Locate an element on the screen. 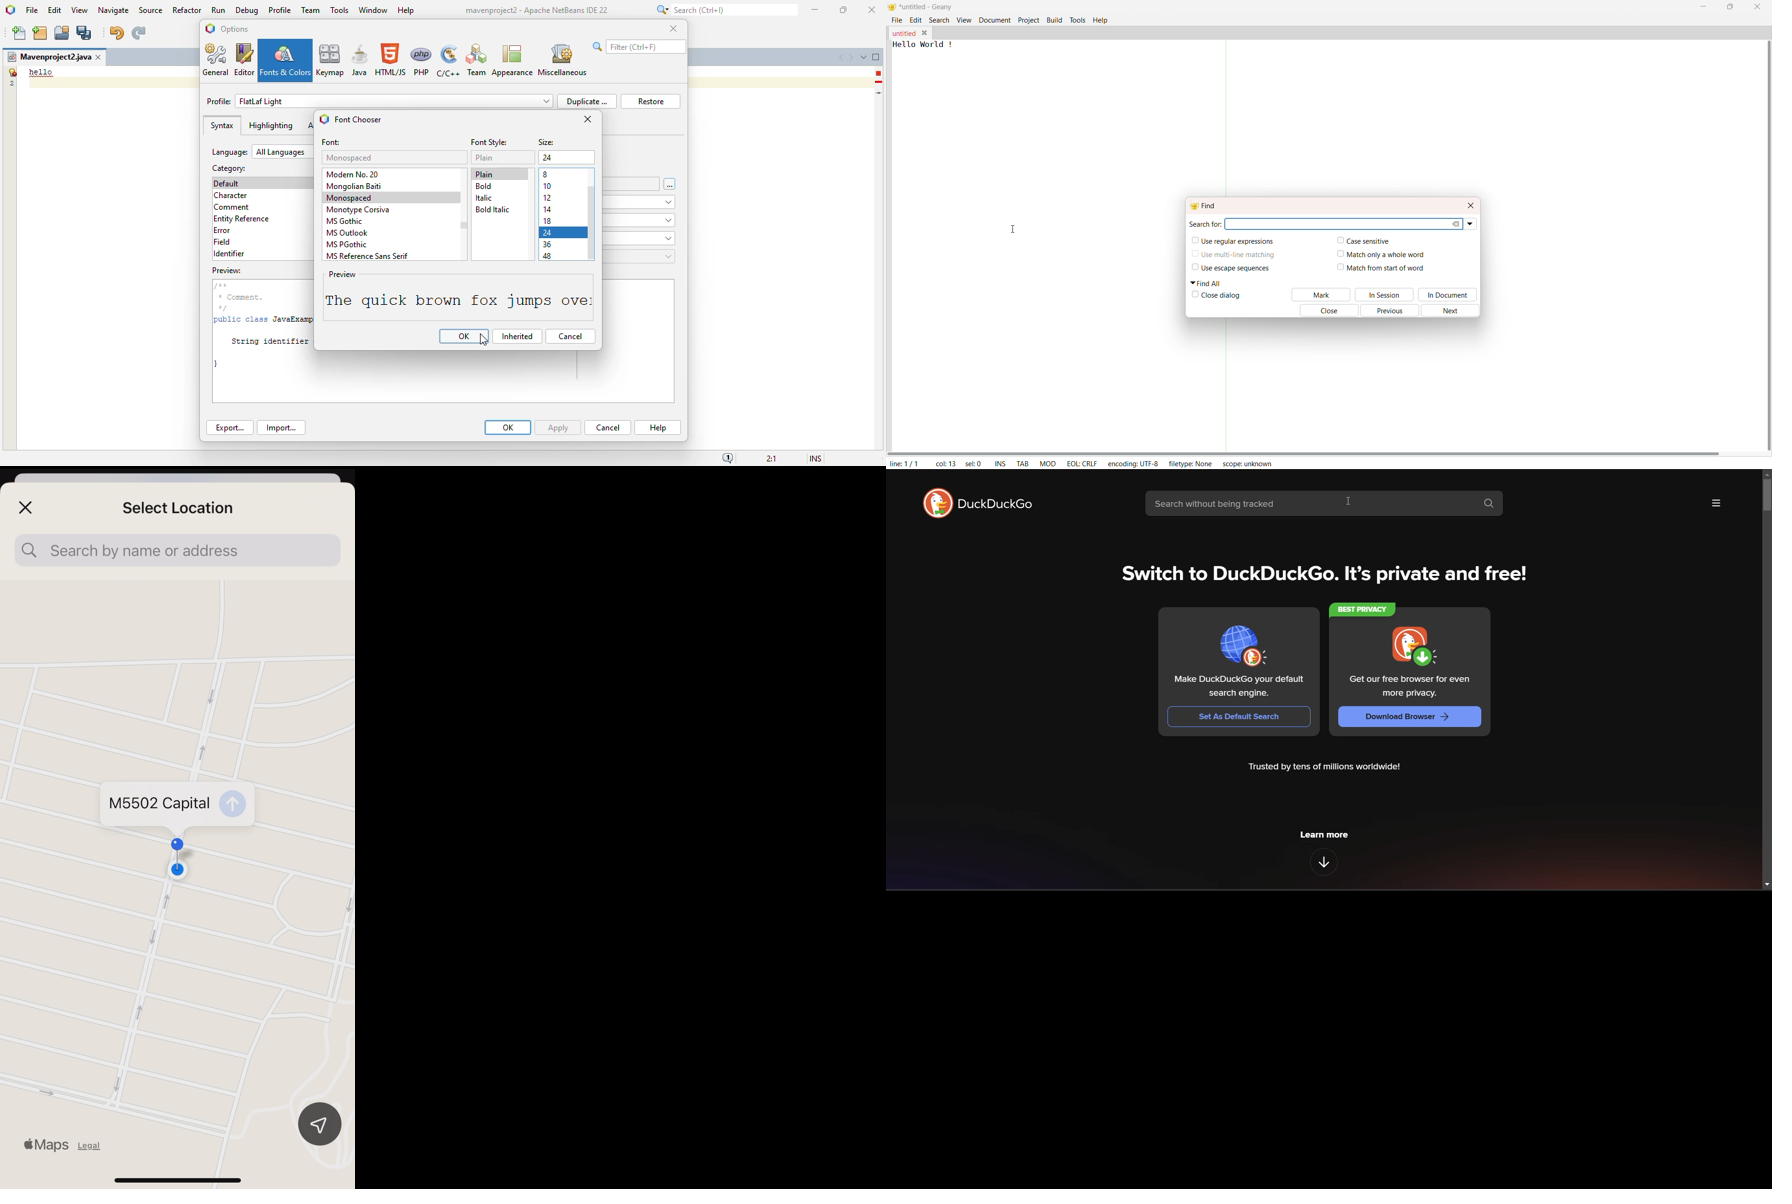 The width and height of the screenshot is (1792, 1204). Trusted by tens of millions worldwide! is located at coordinates (1327, 769).